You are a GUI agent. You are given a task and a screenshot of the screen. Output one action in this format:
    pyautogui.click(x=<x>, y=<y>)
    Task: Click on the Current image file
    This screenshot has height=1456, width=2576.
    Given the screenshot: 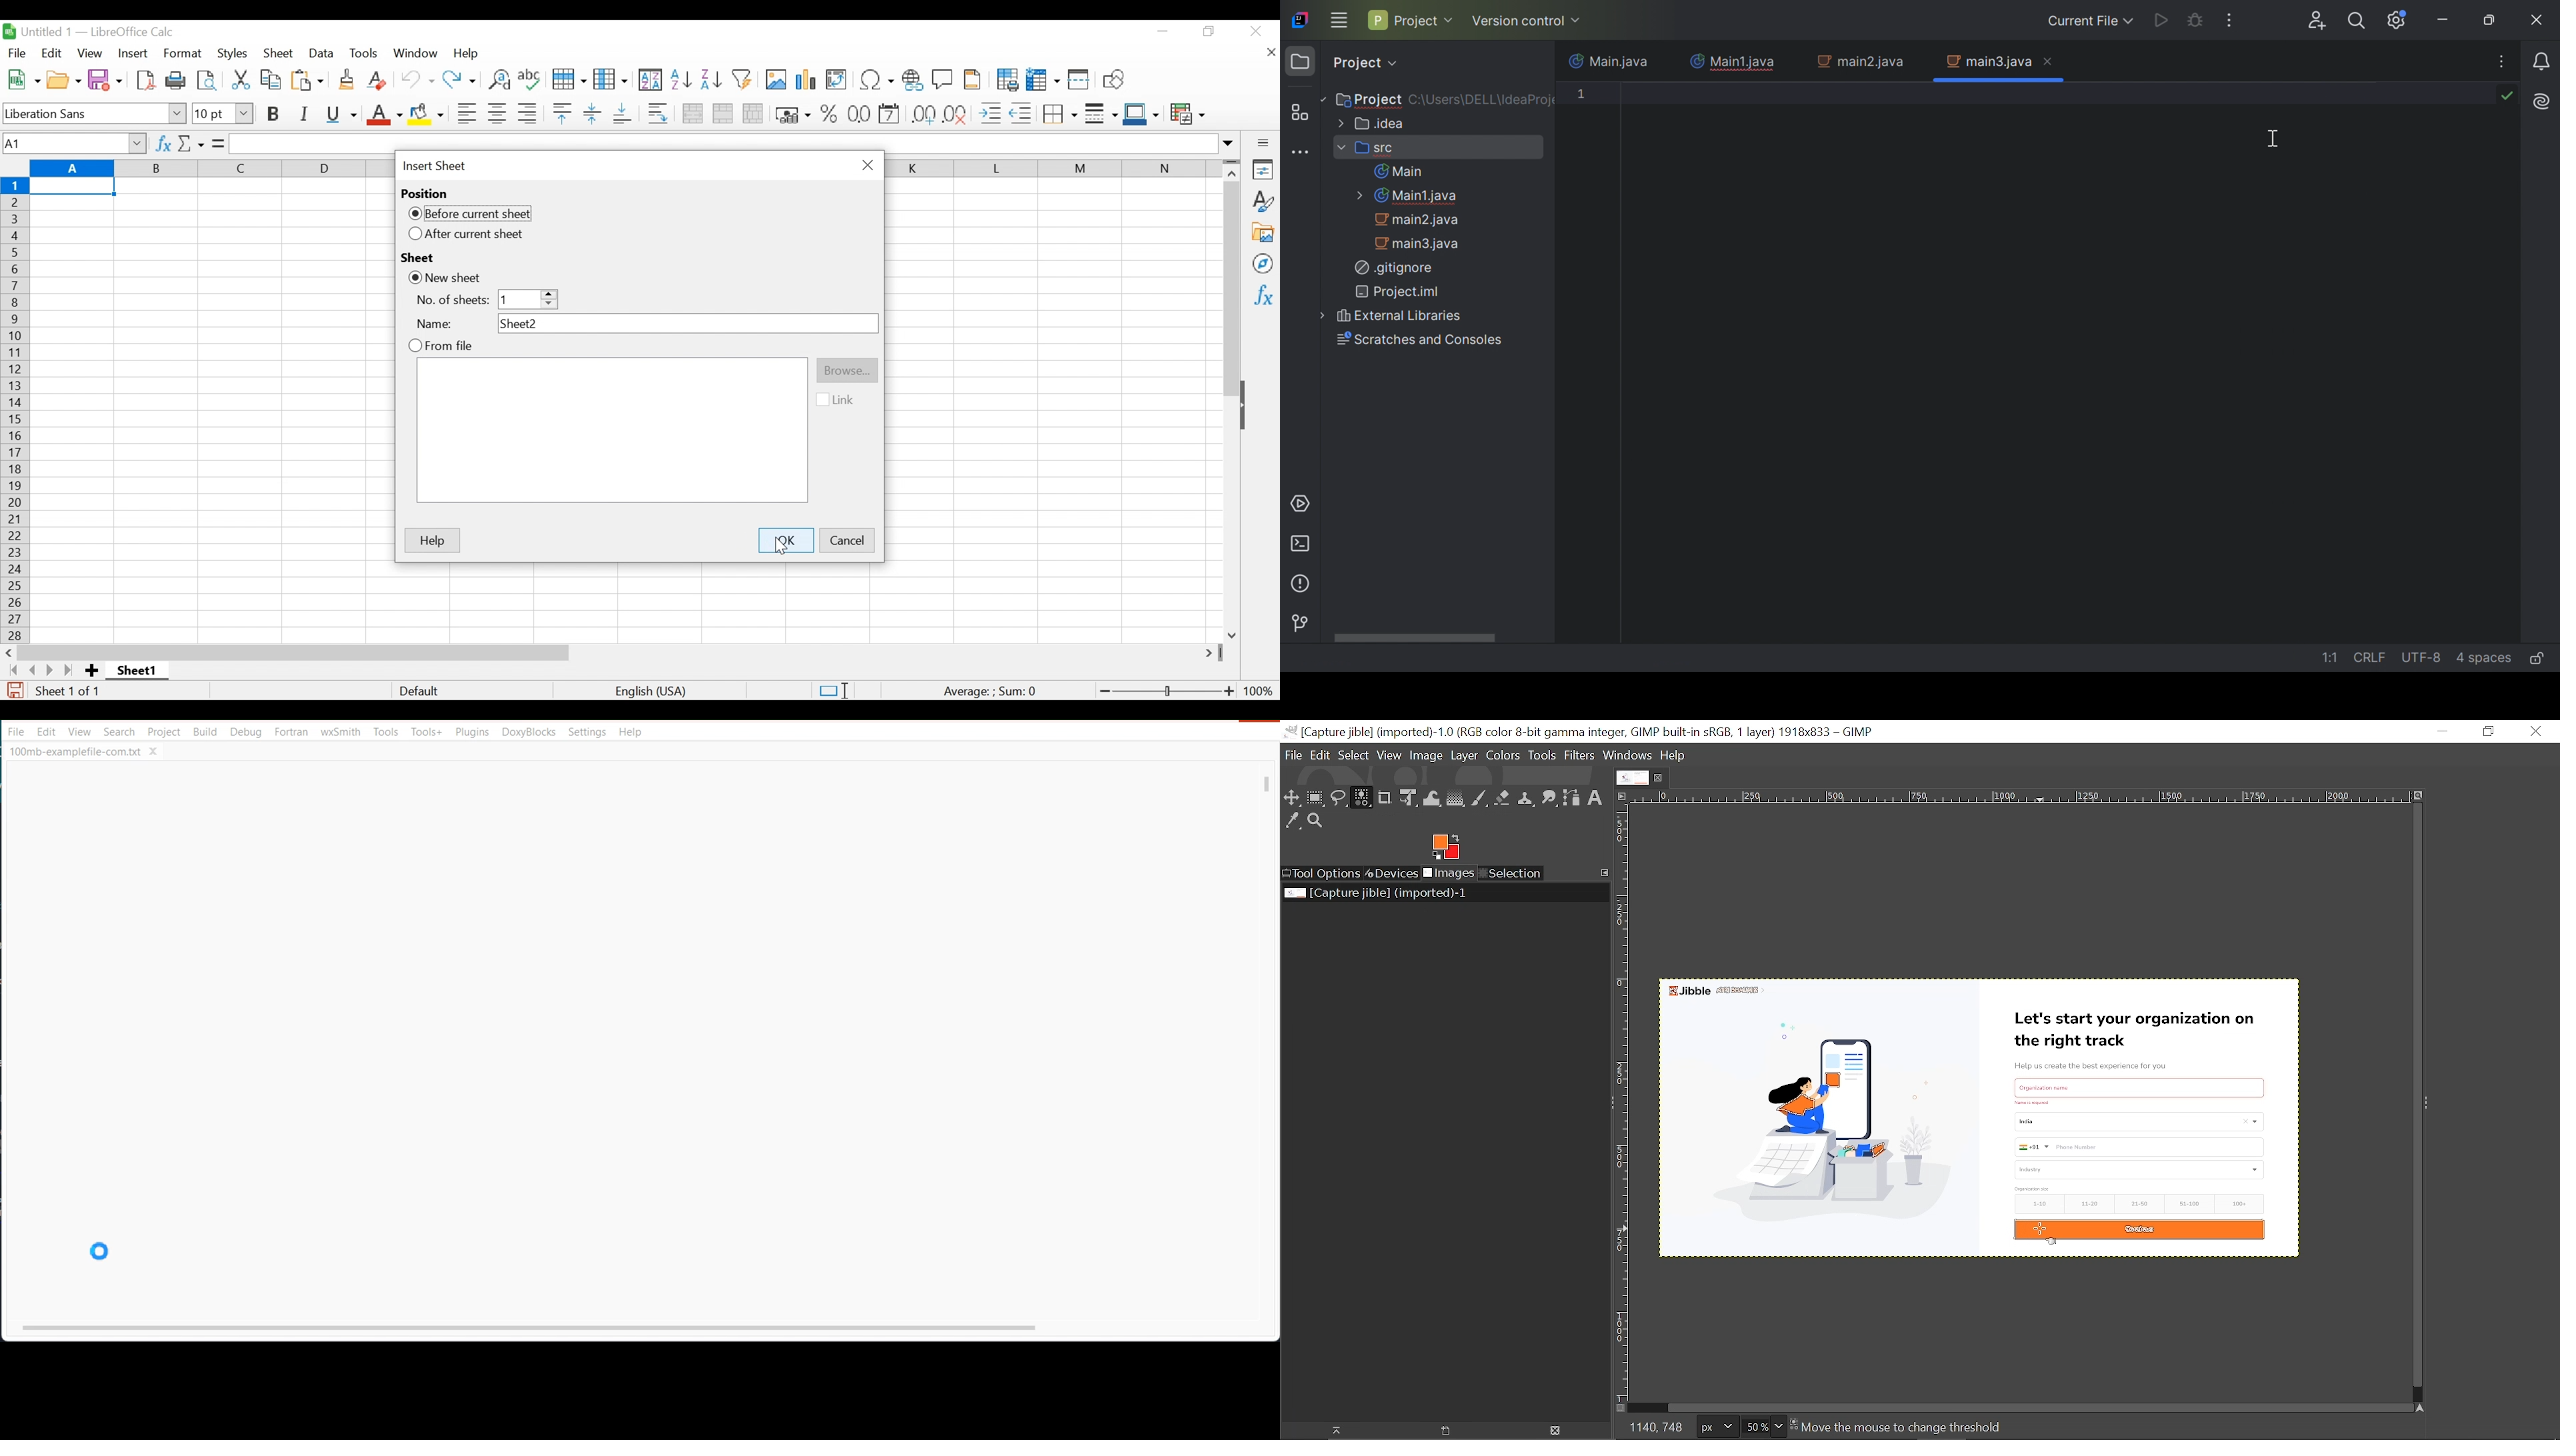 What is the action you would take?
    pyautogui.click(x=1377, y=892)
    